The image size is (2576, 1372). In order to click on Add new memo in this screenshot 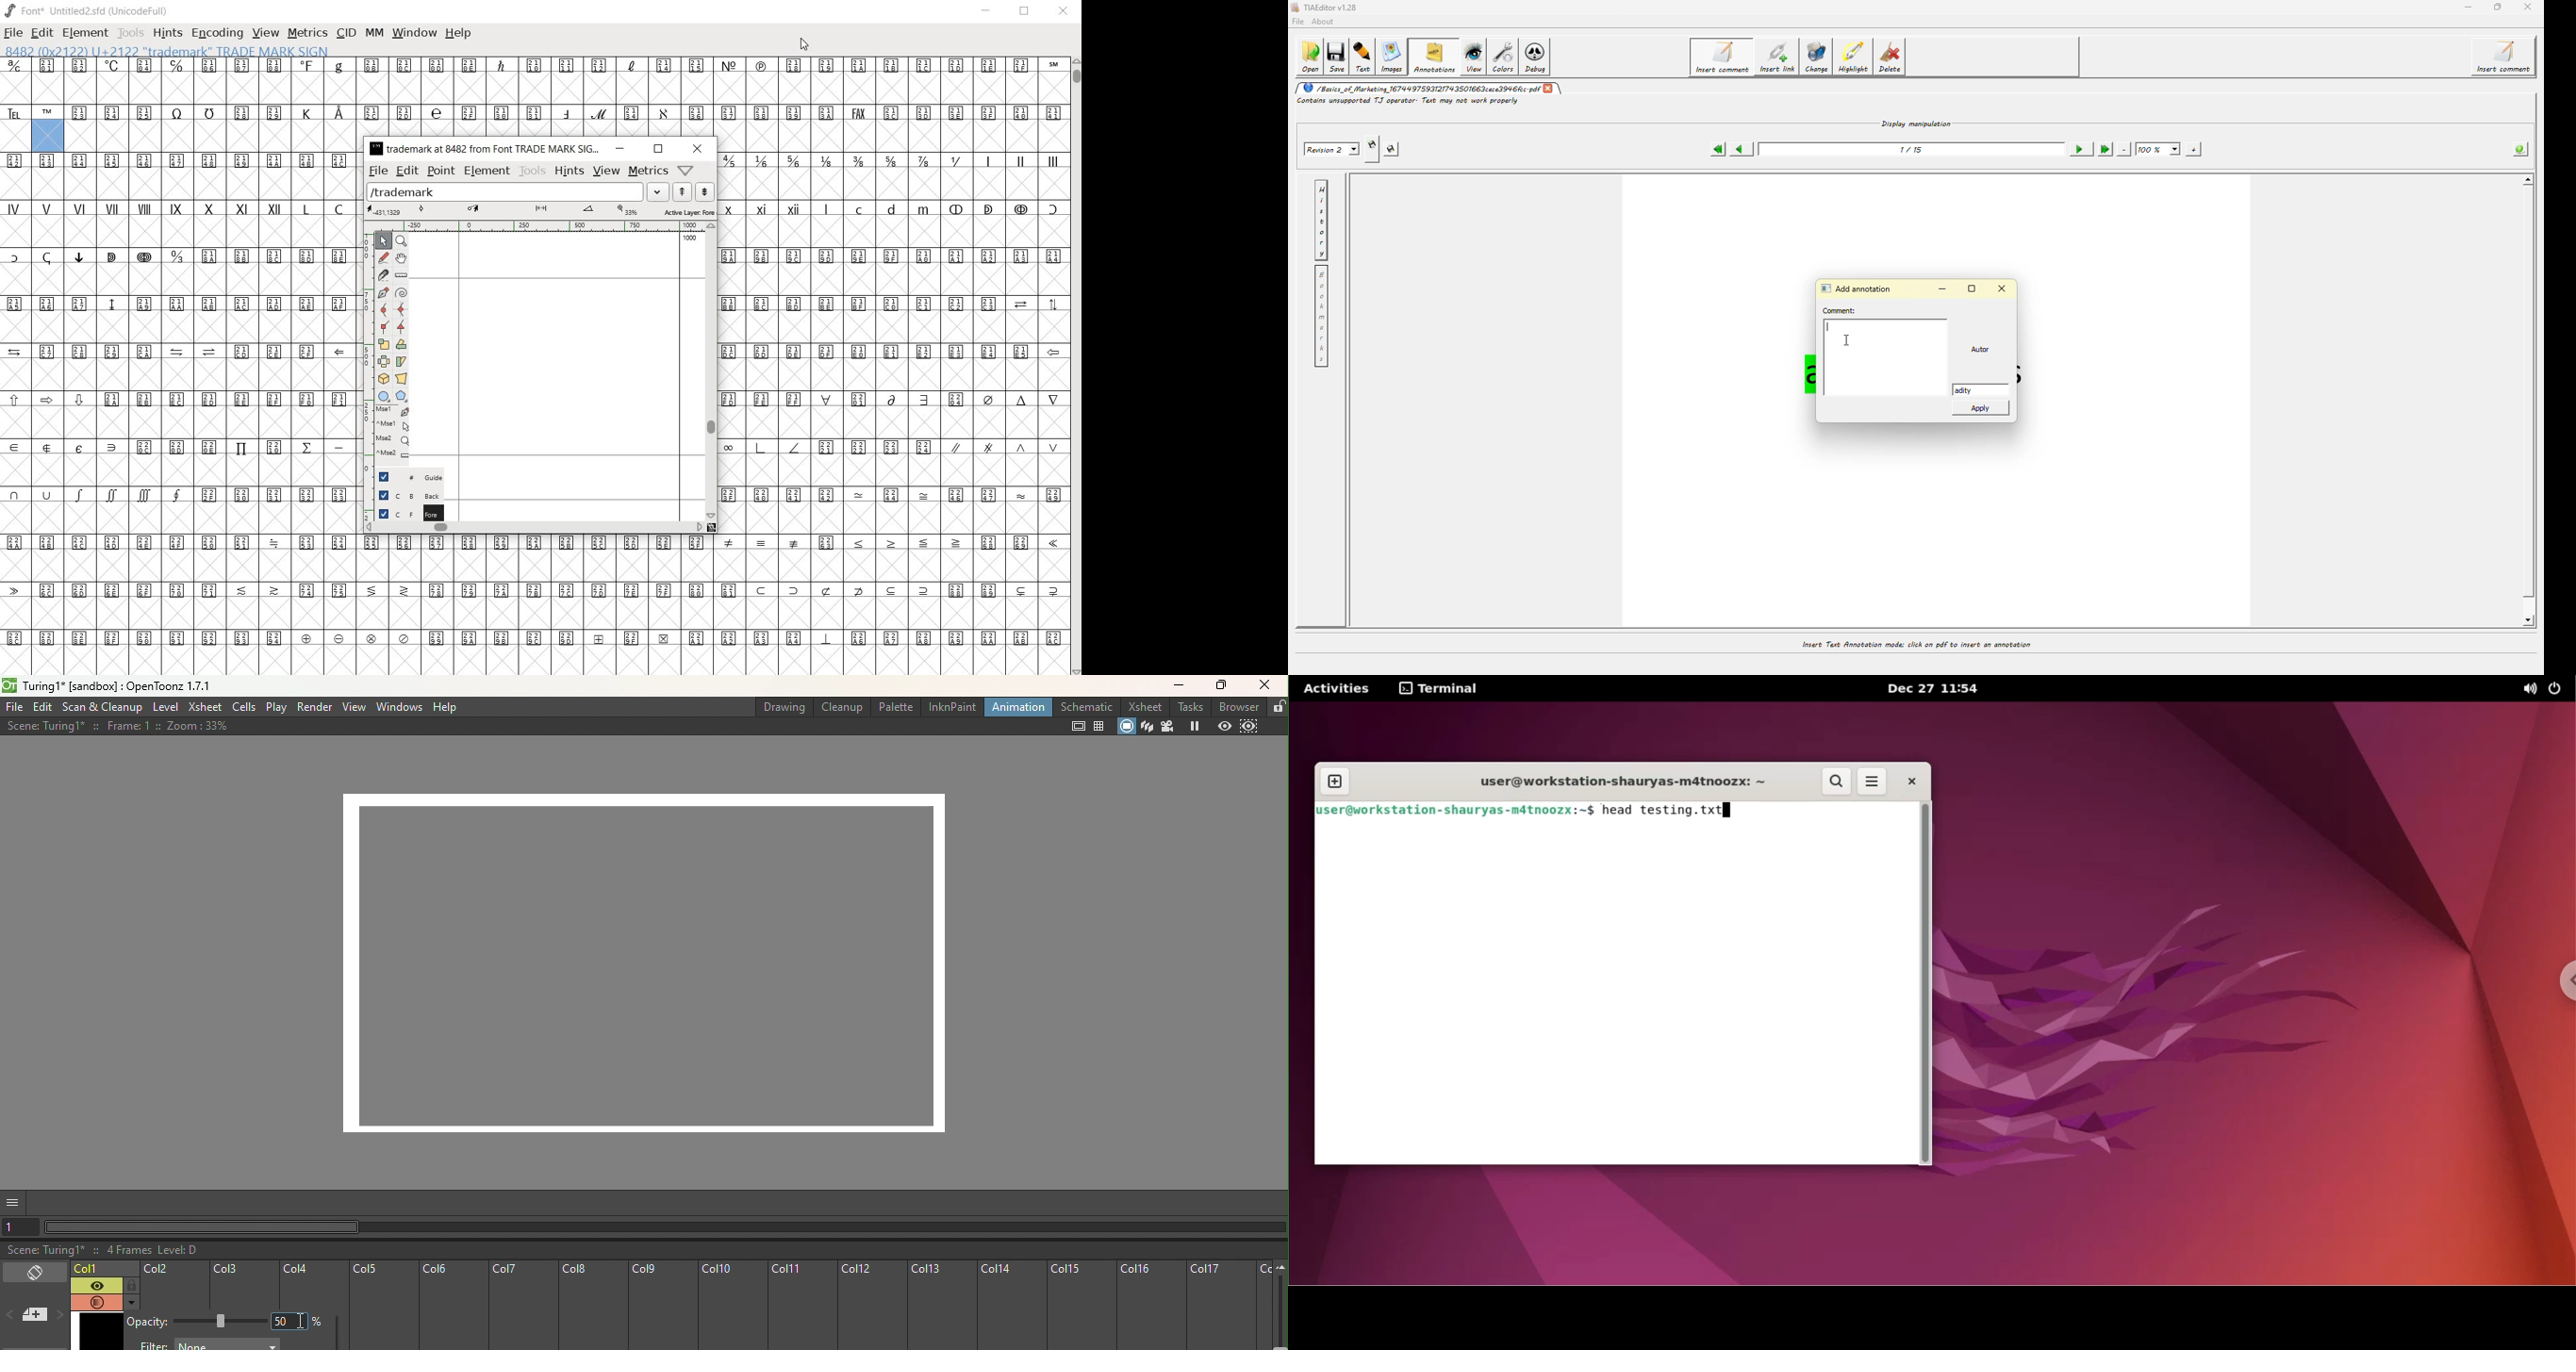, I will do `click(34, 1316)`.